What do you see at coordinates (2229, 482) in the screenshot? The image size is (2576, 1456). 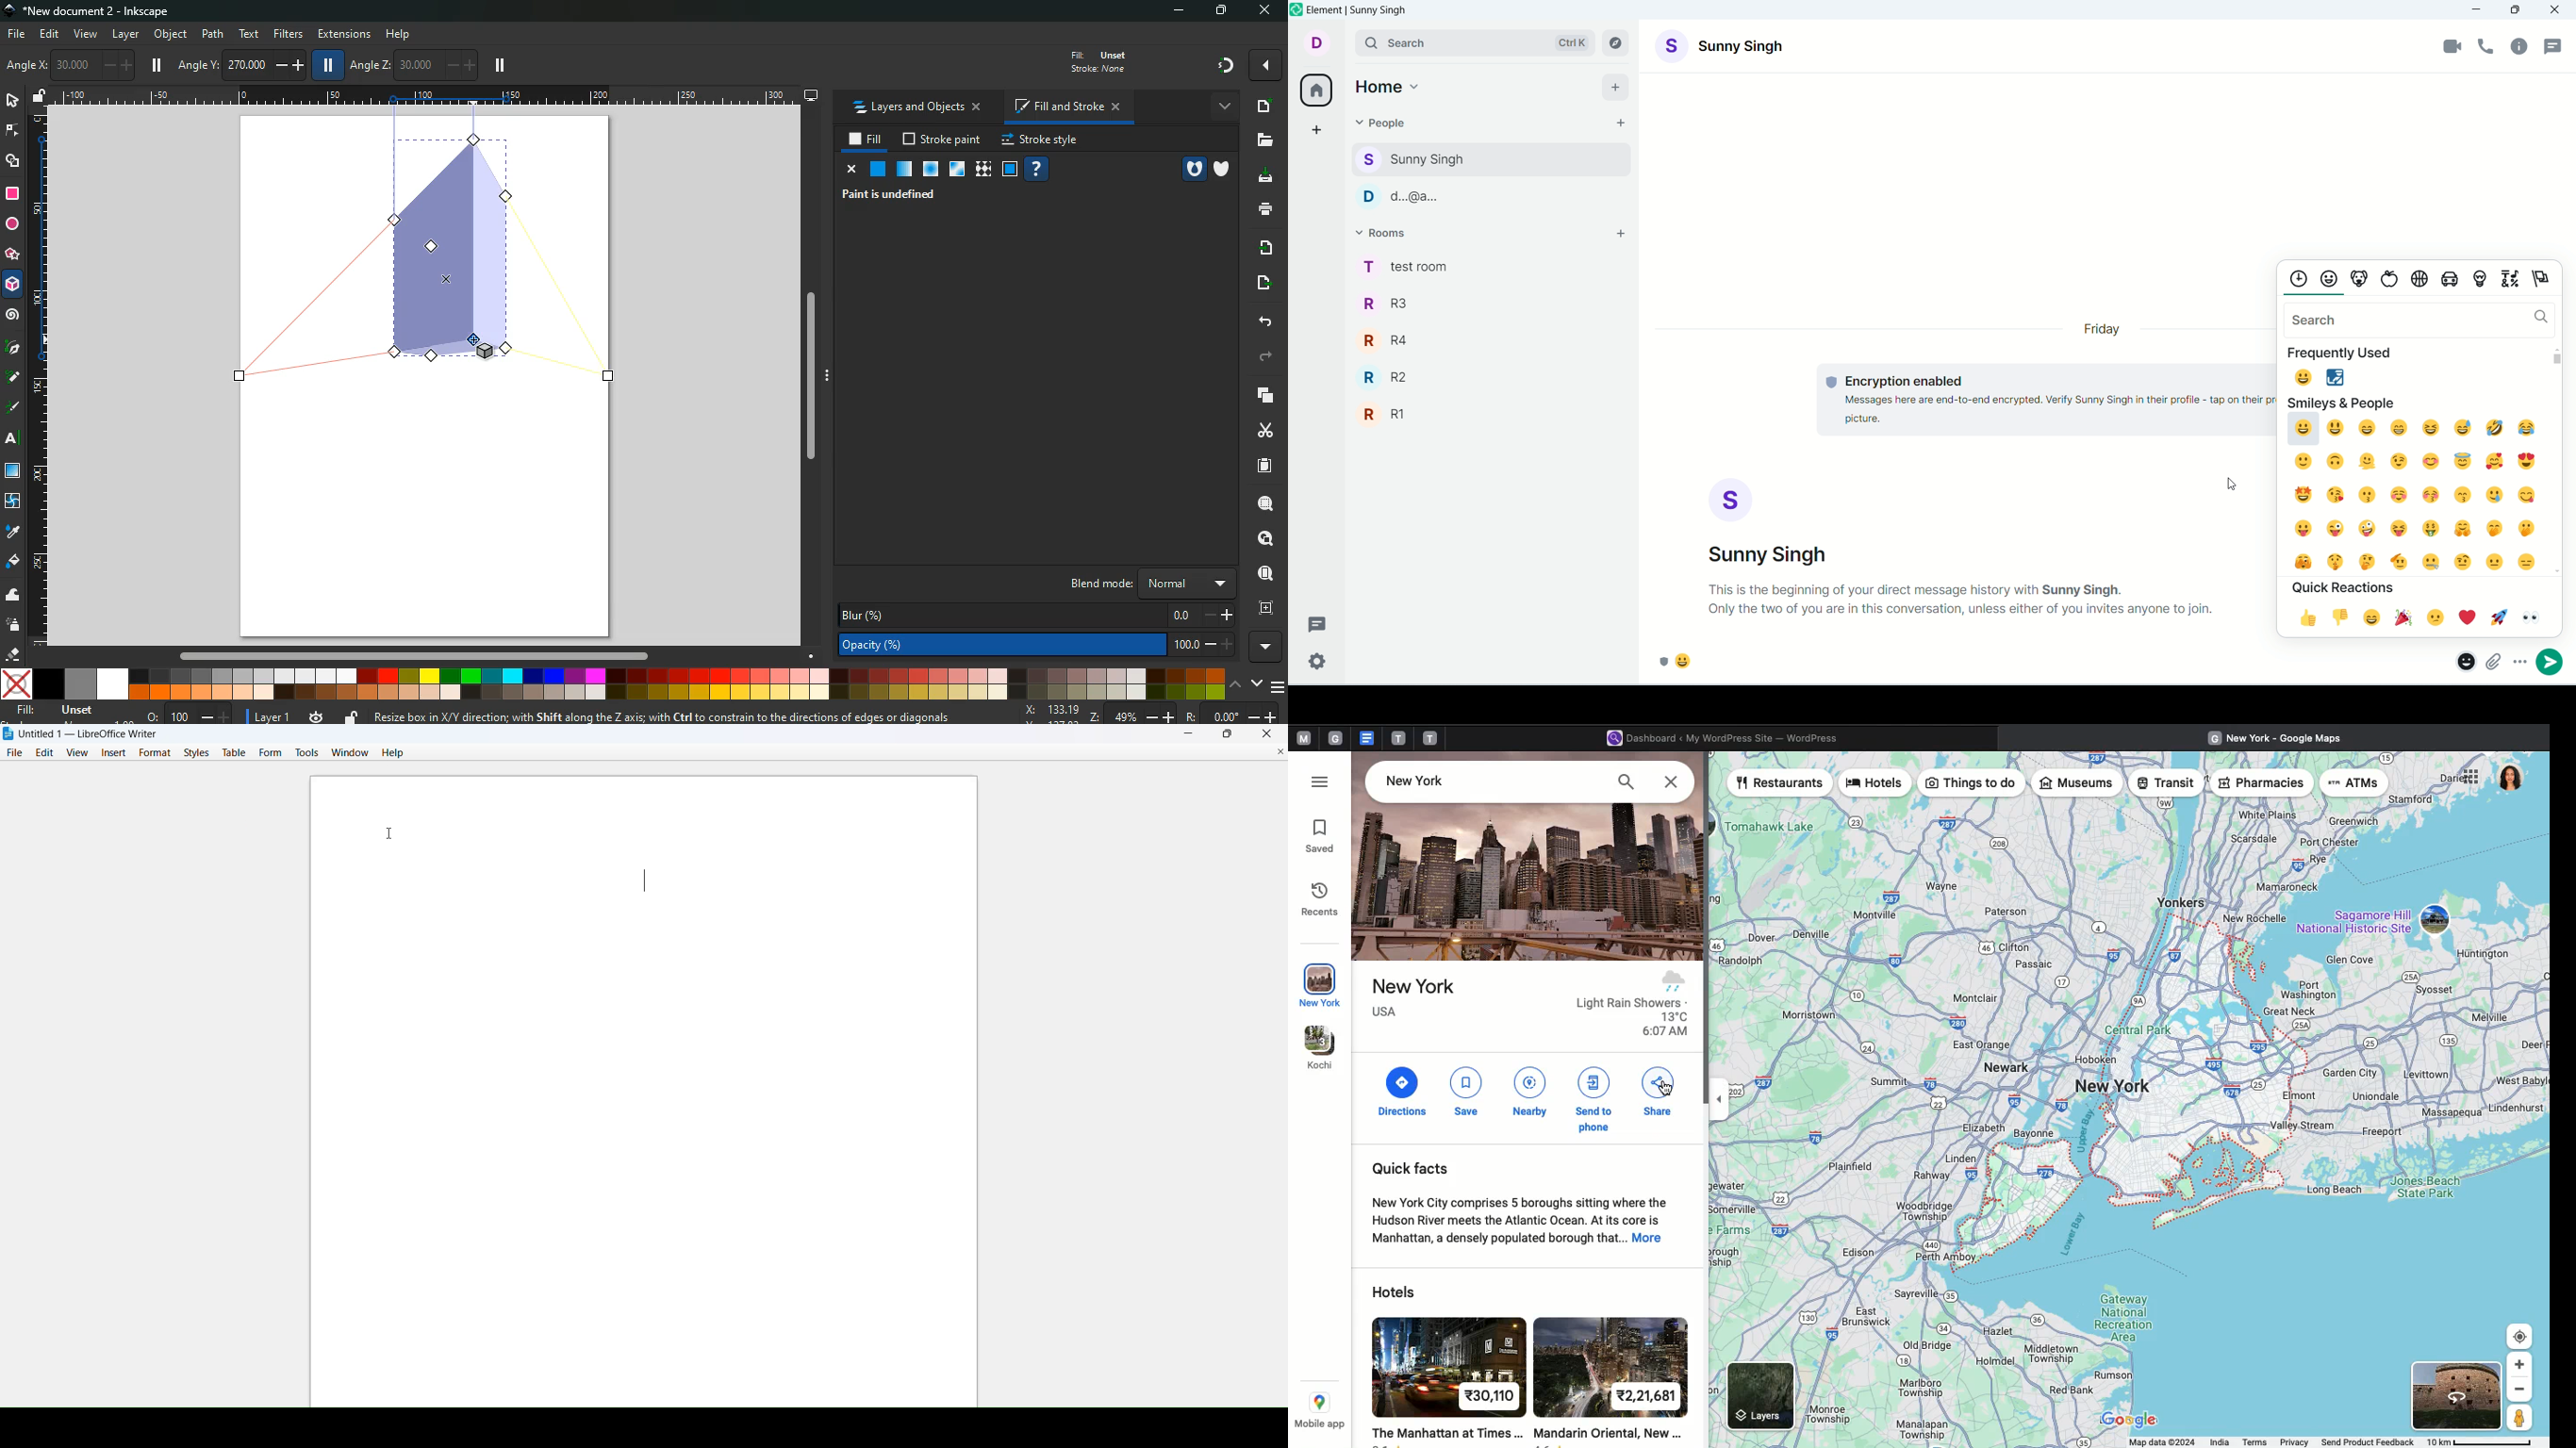 I see `cursor` at bounding box center [2229, 482].